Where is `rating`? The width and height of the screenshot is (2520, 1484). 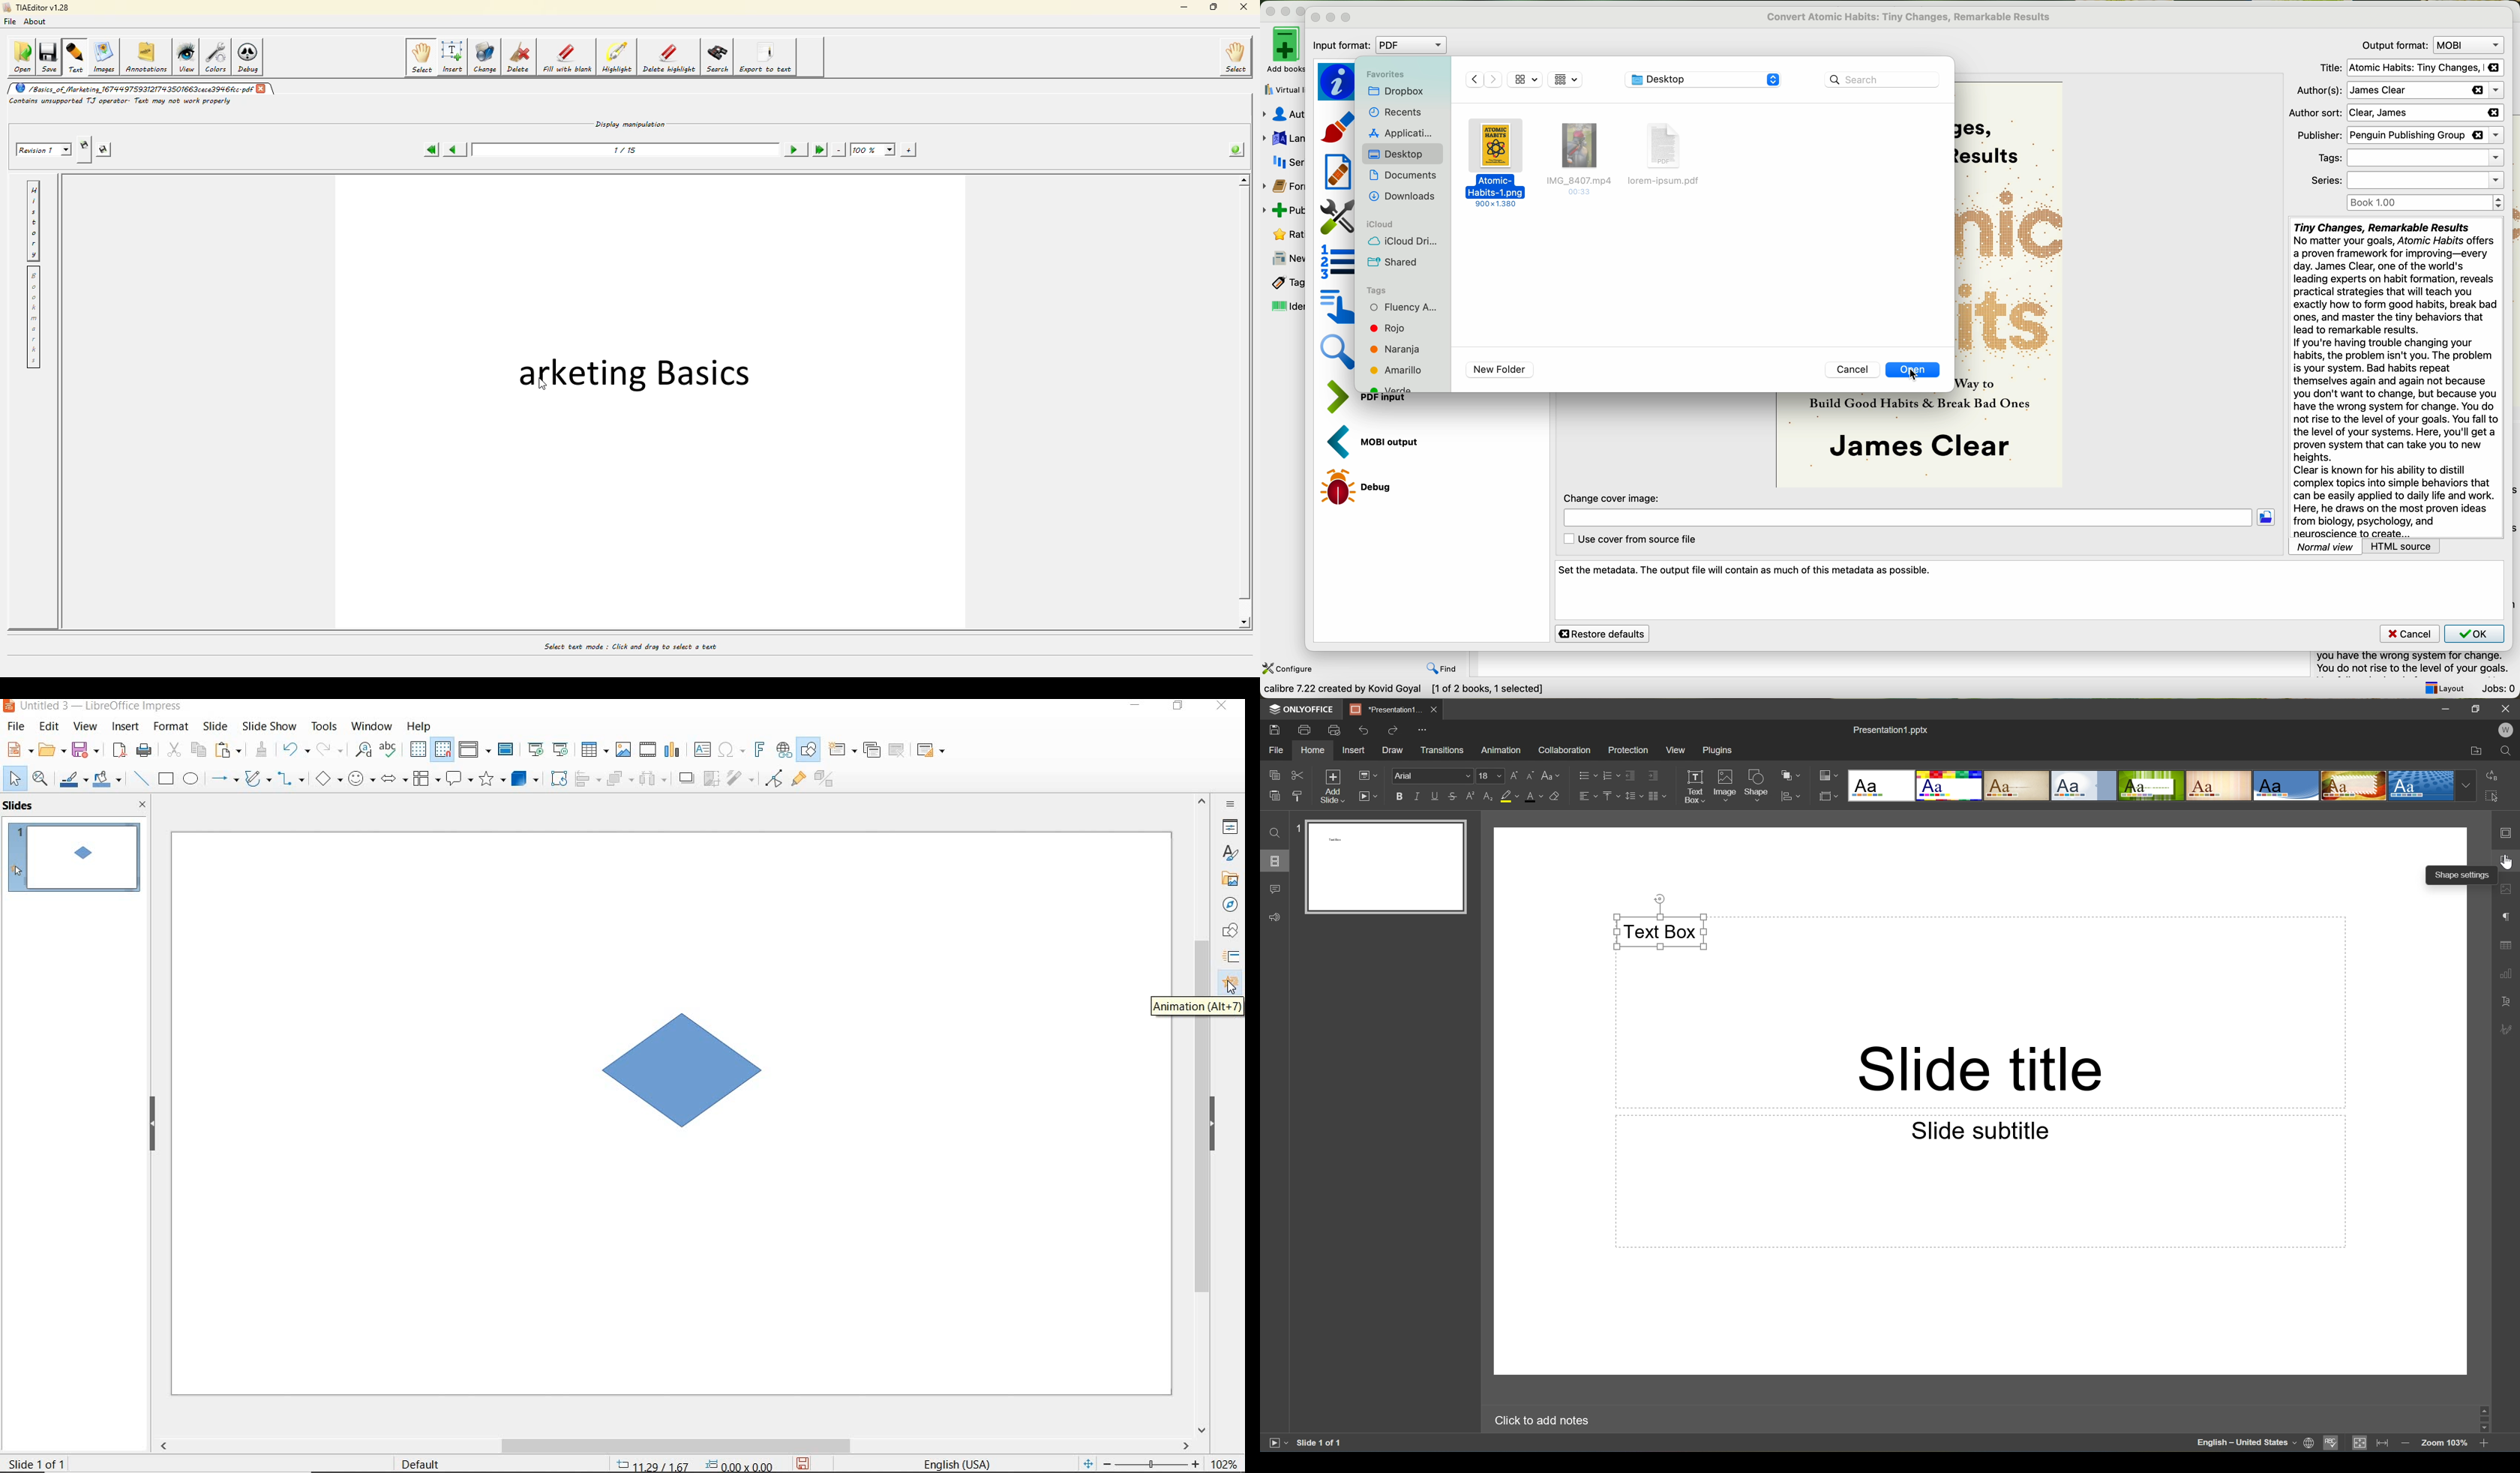
rating is located at coordinates (1287, 233).